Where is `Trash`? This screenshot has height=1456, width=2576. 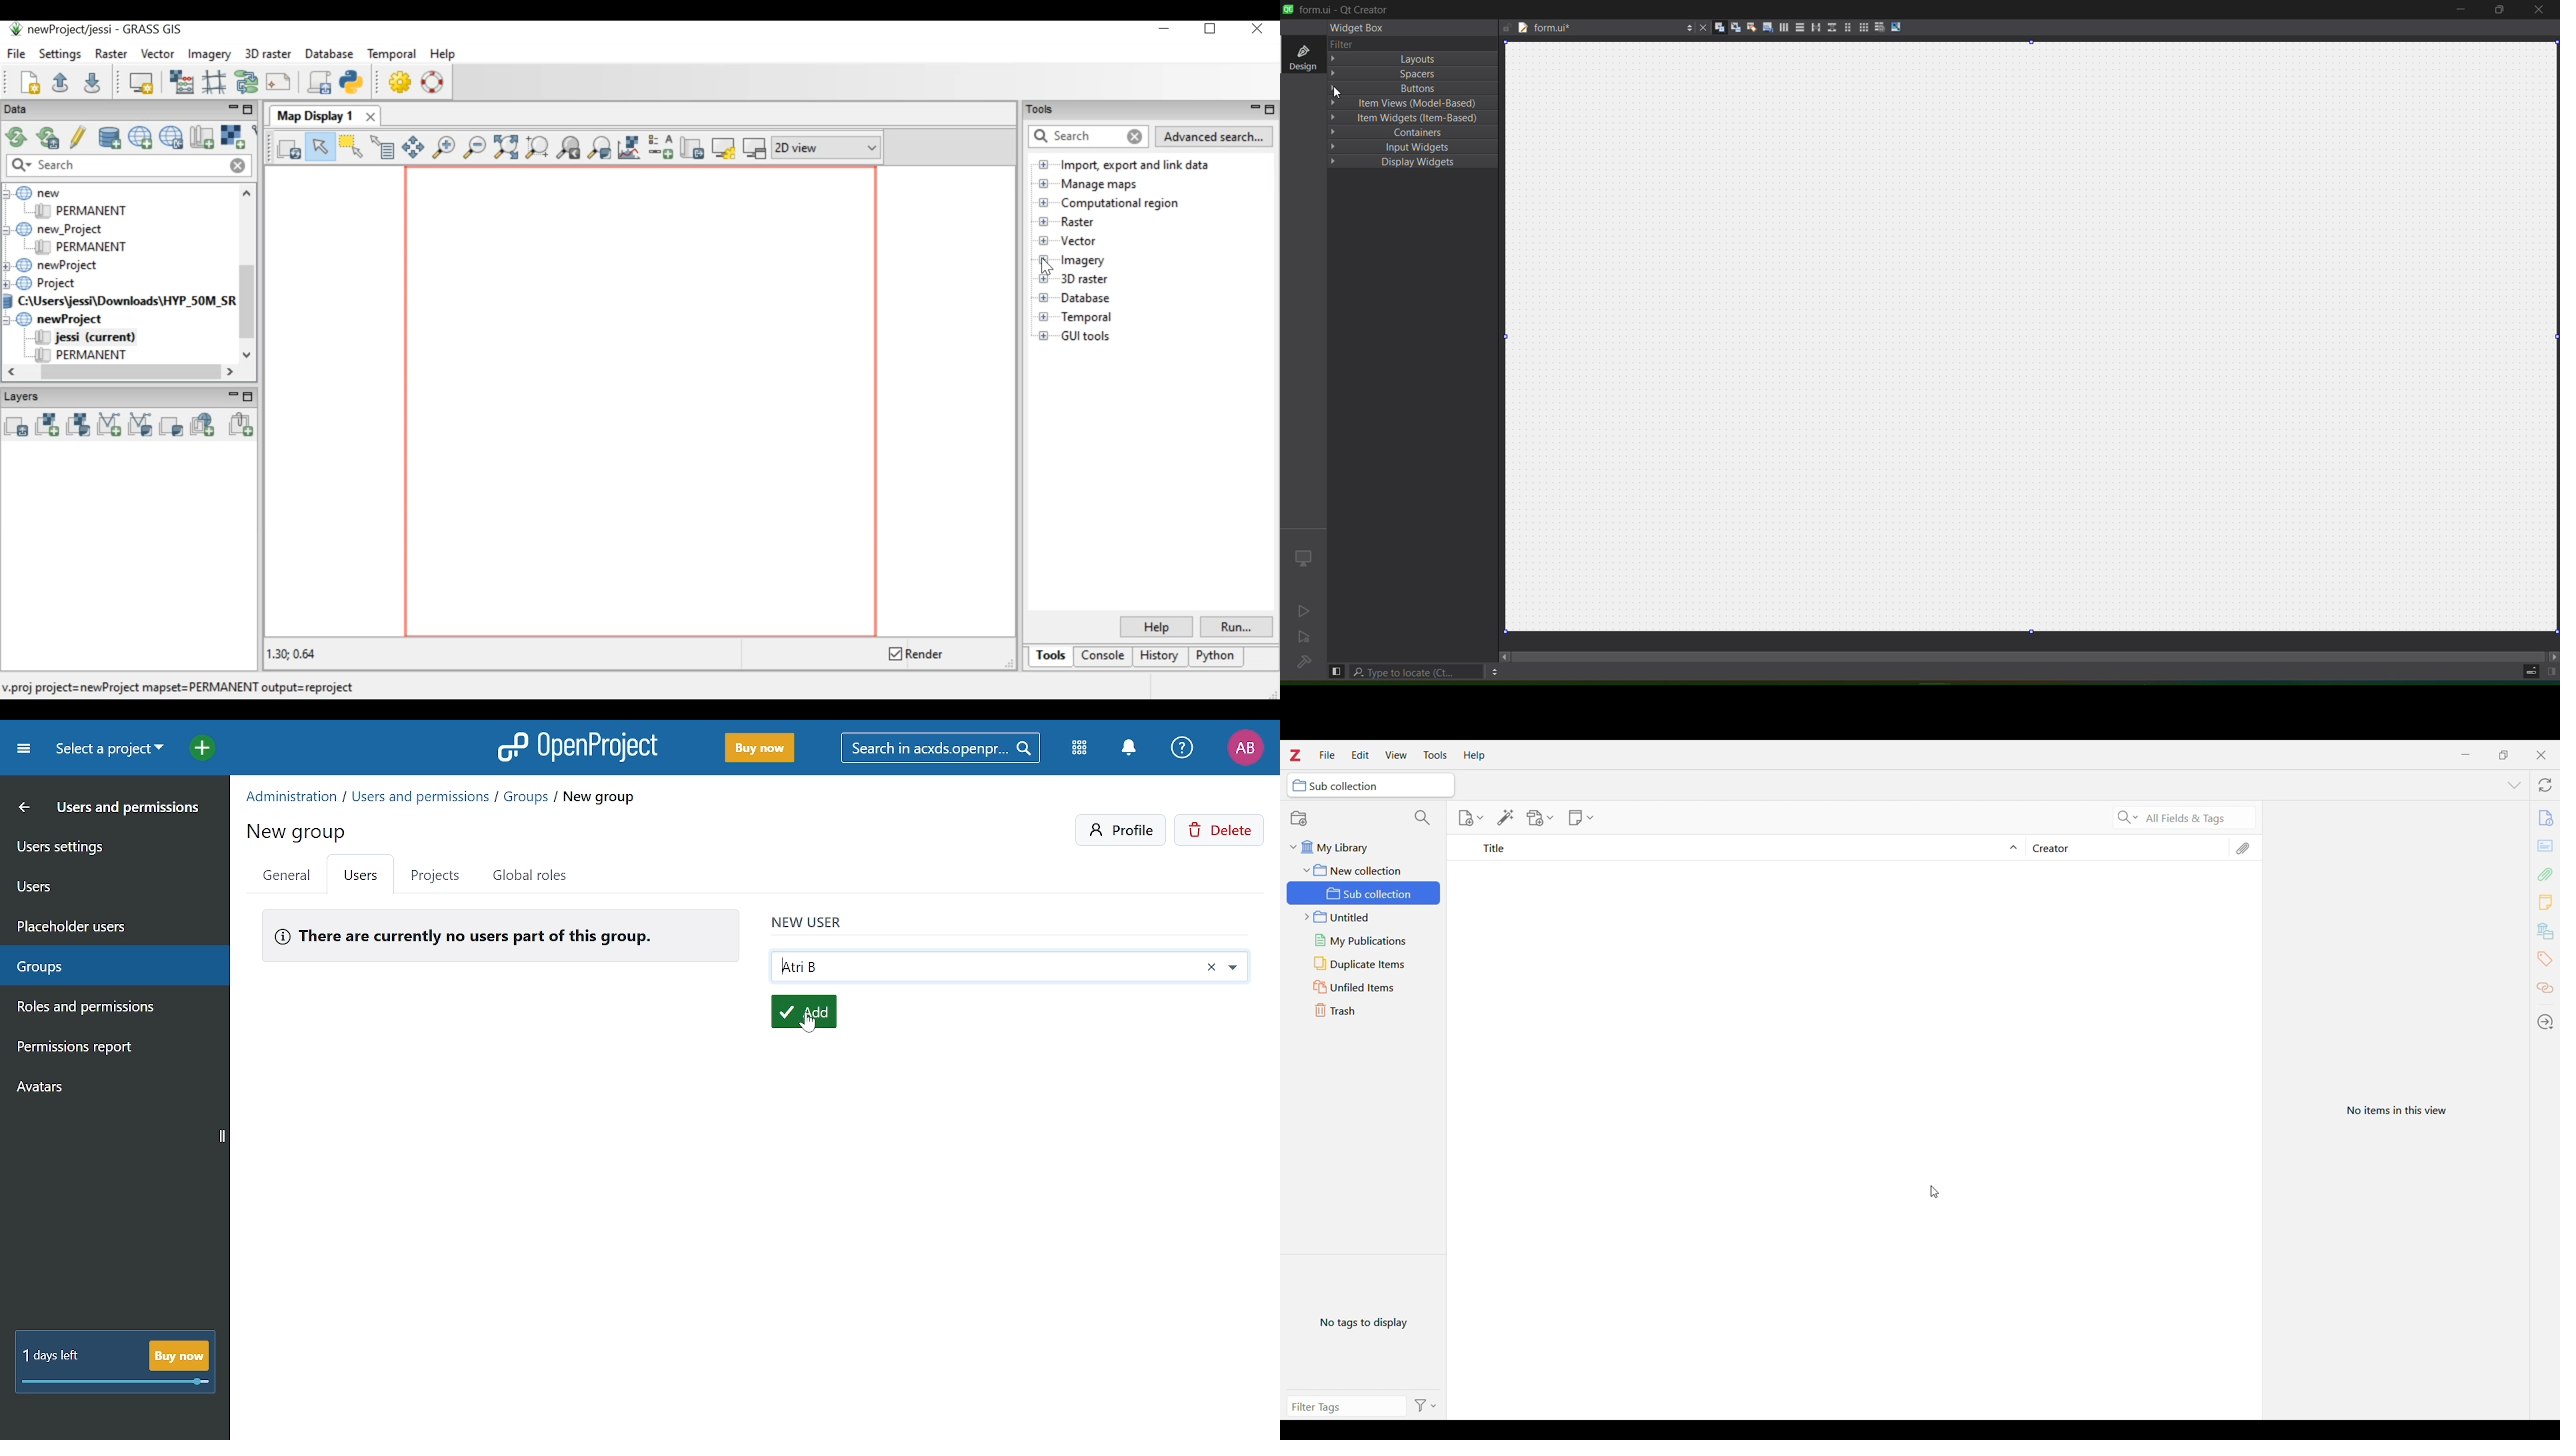
Trash is located at coordinates (1361, 1011).